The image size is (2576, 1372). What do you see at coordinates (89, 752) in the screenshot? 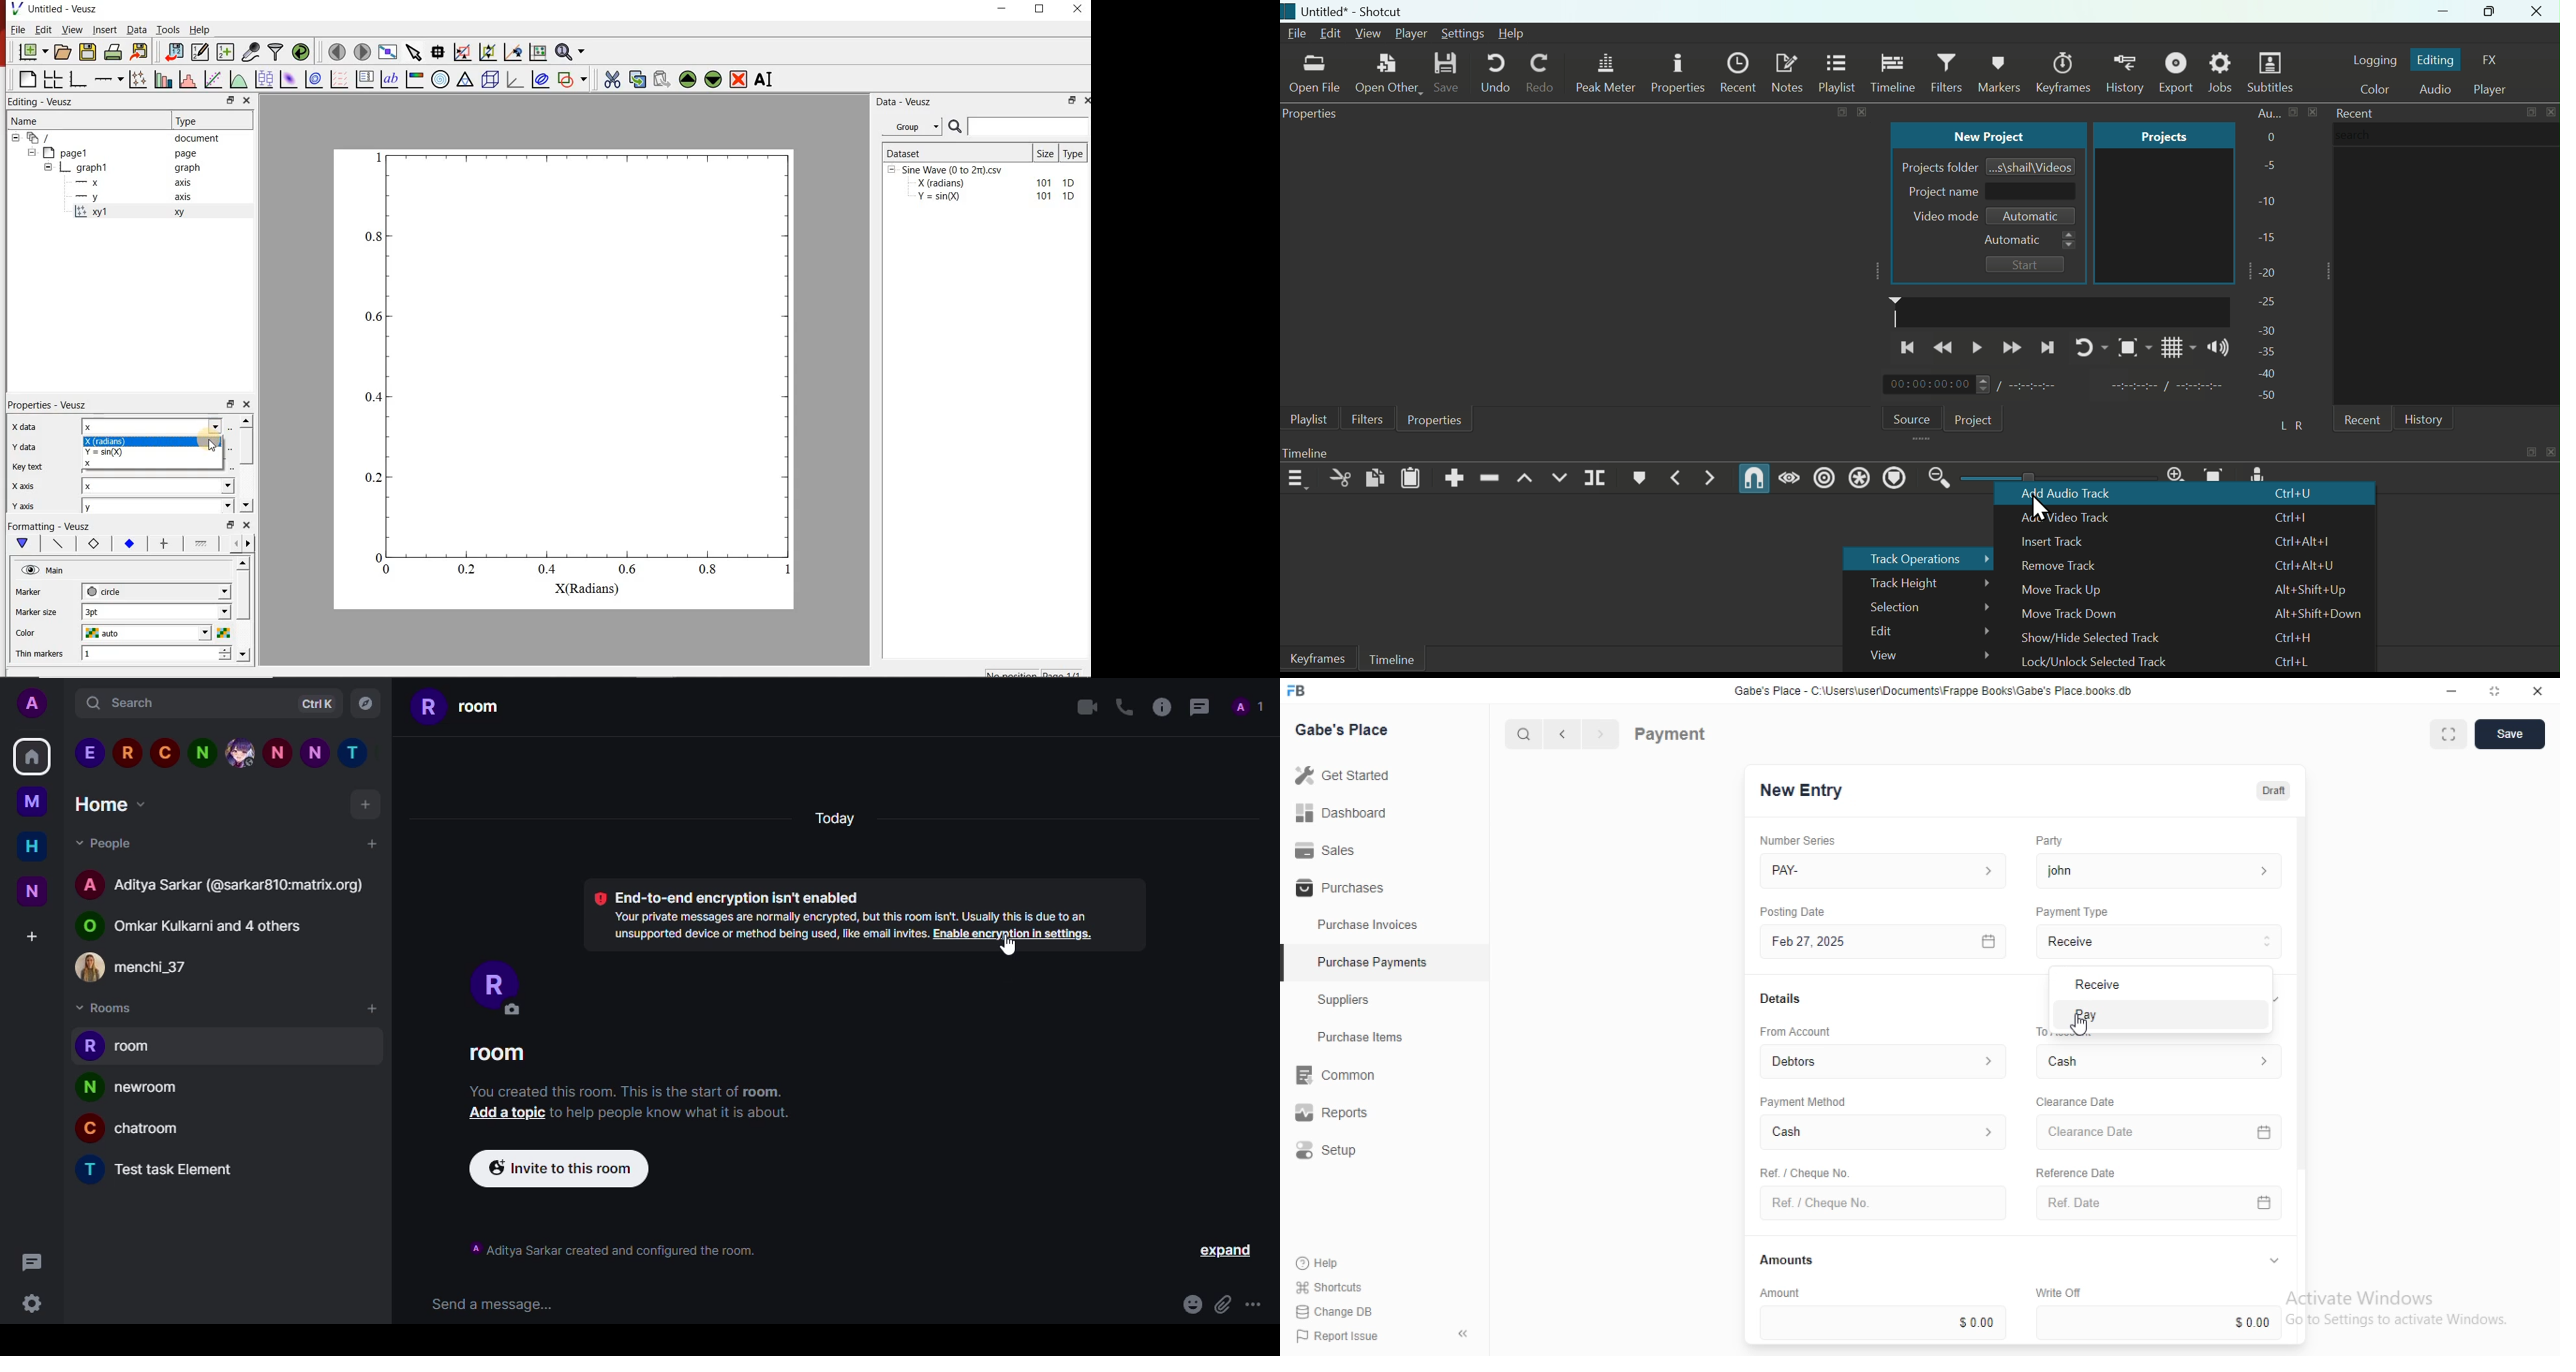
I see `contact shortcut` at bounding box center [89, 752].